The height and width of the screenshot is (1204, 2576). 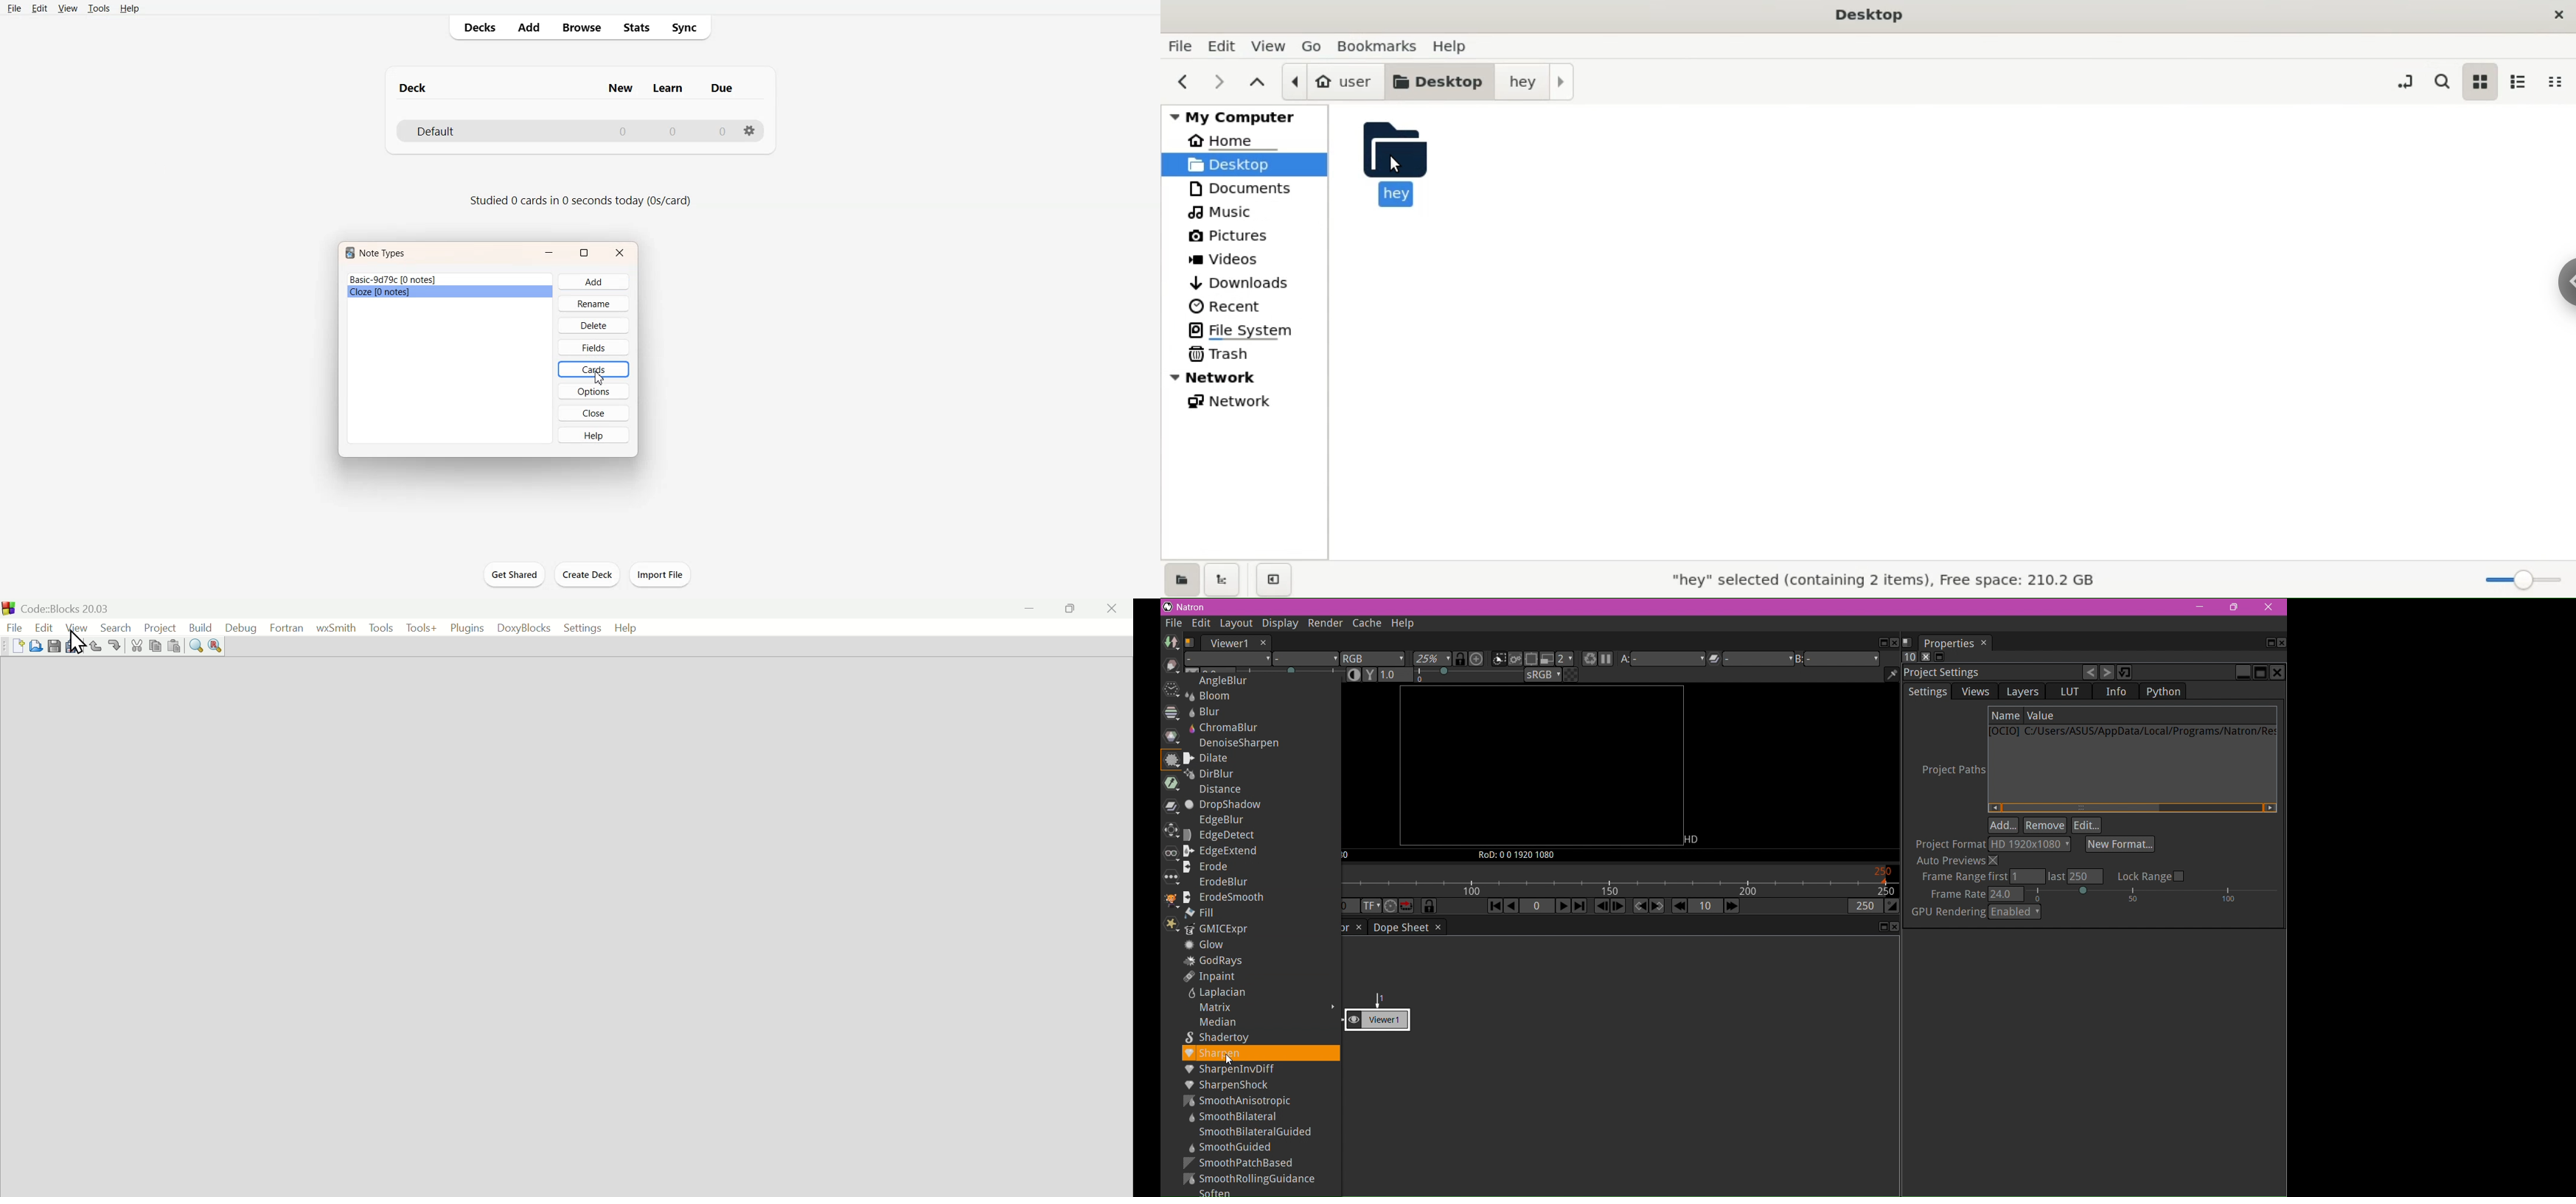 I want to click on Layout, so click(x=1236, y=624).